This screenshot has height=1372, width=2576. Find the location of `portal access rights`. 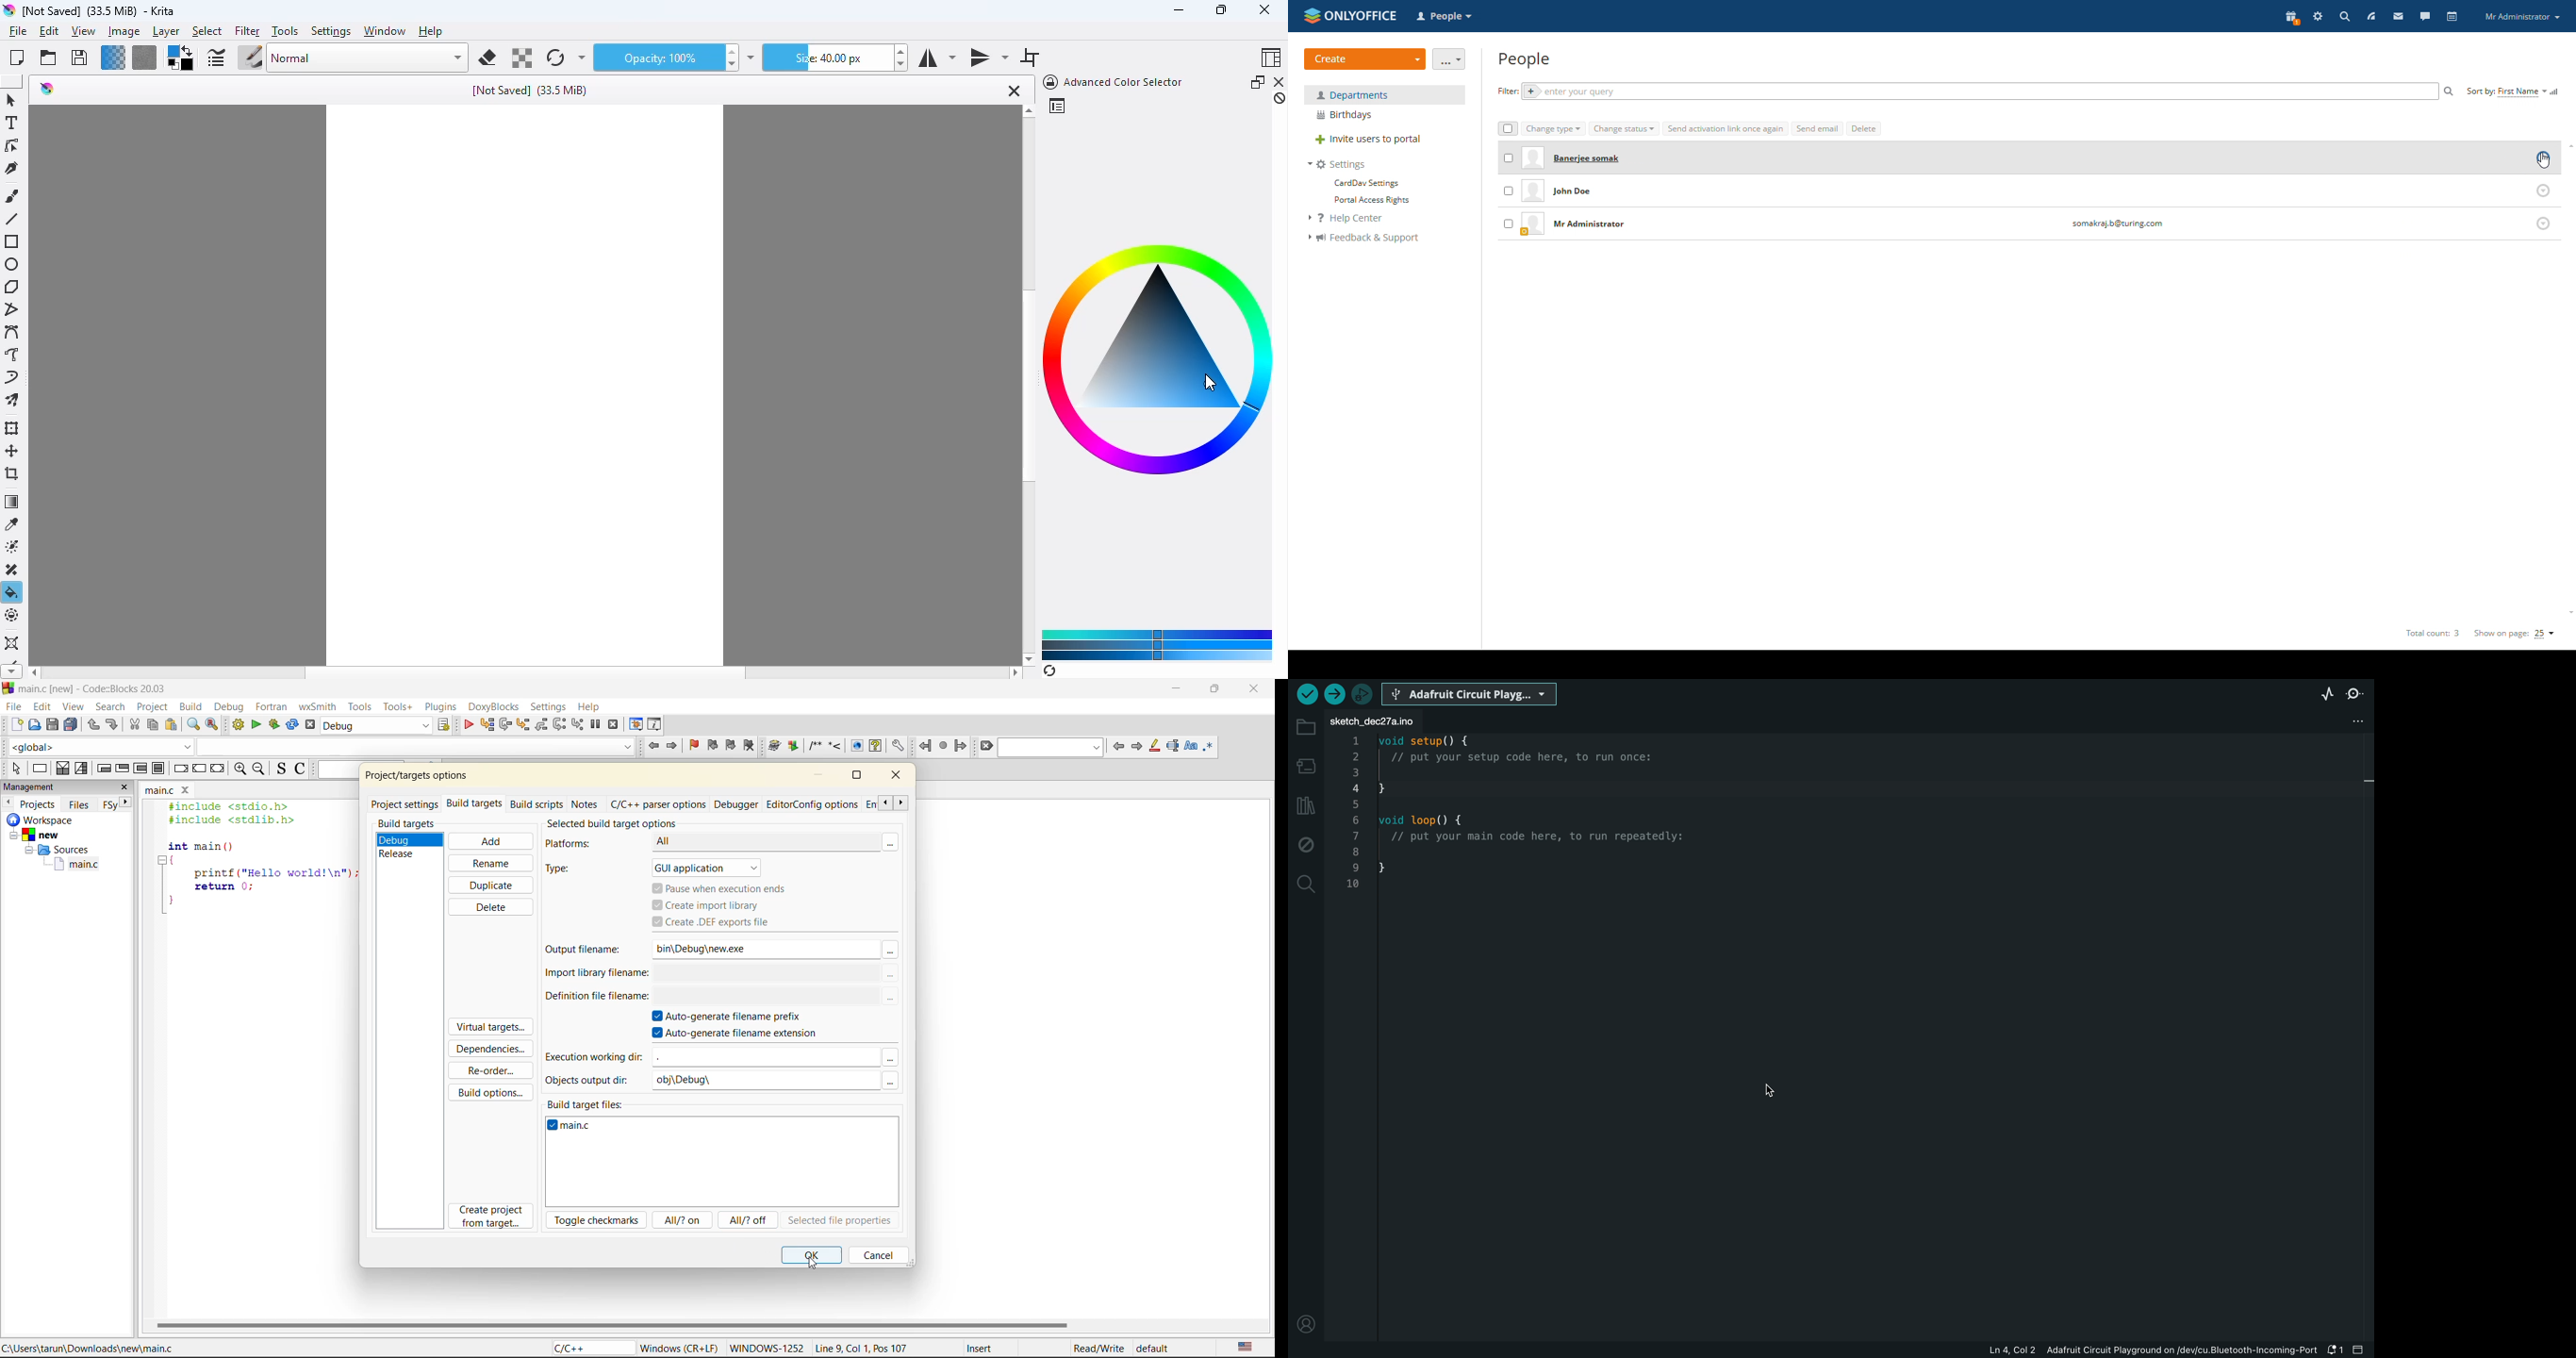

portal access rights is located at coordinates (1367, 201).